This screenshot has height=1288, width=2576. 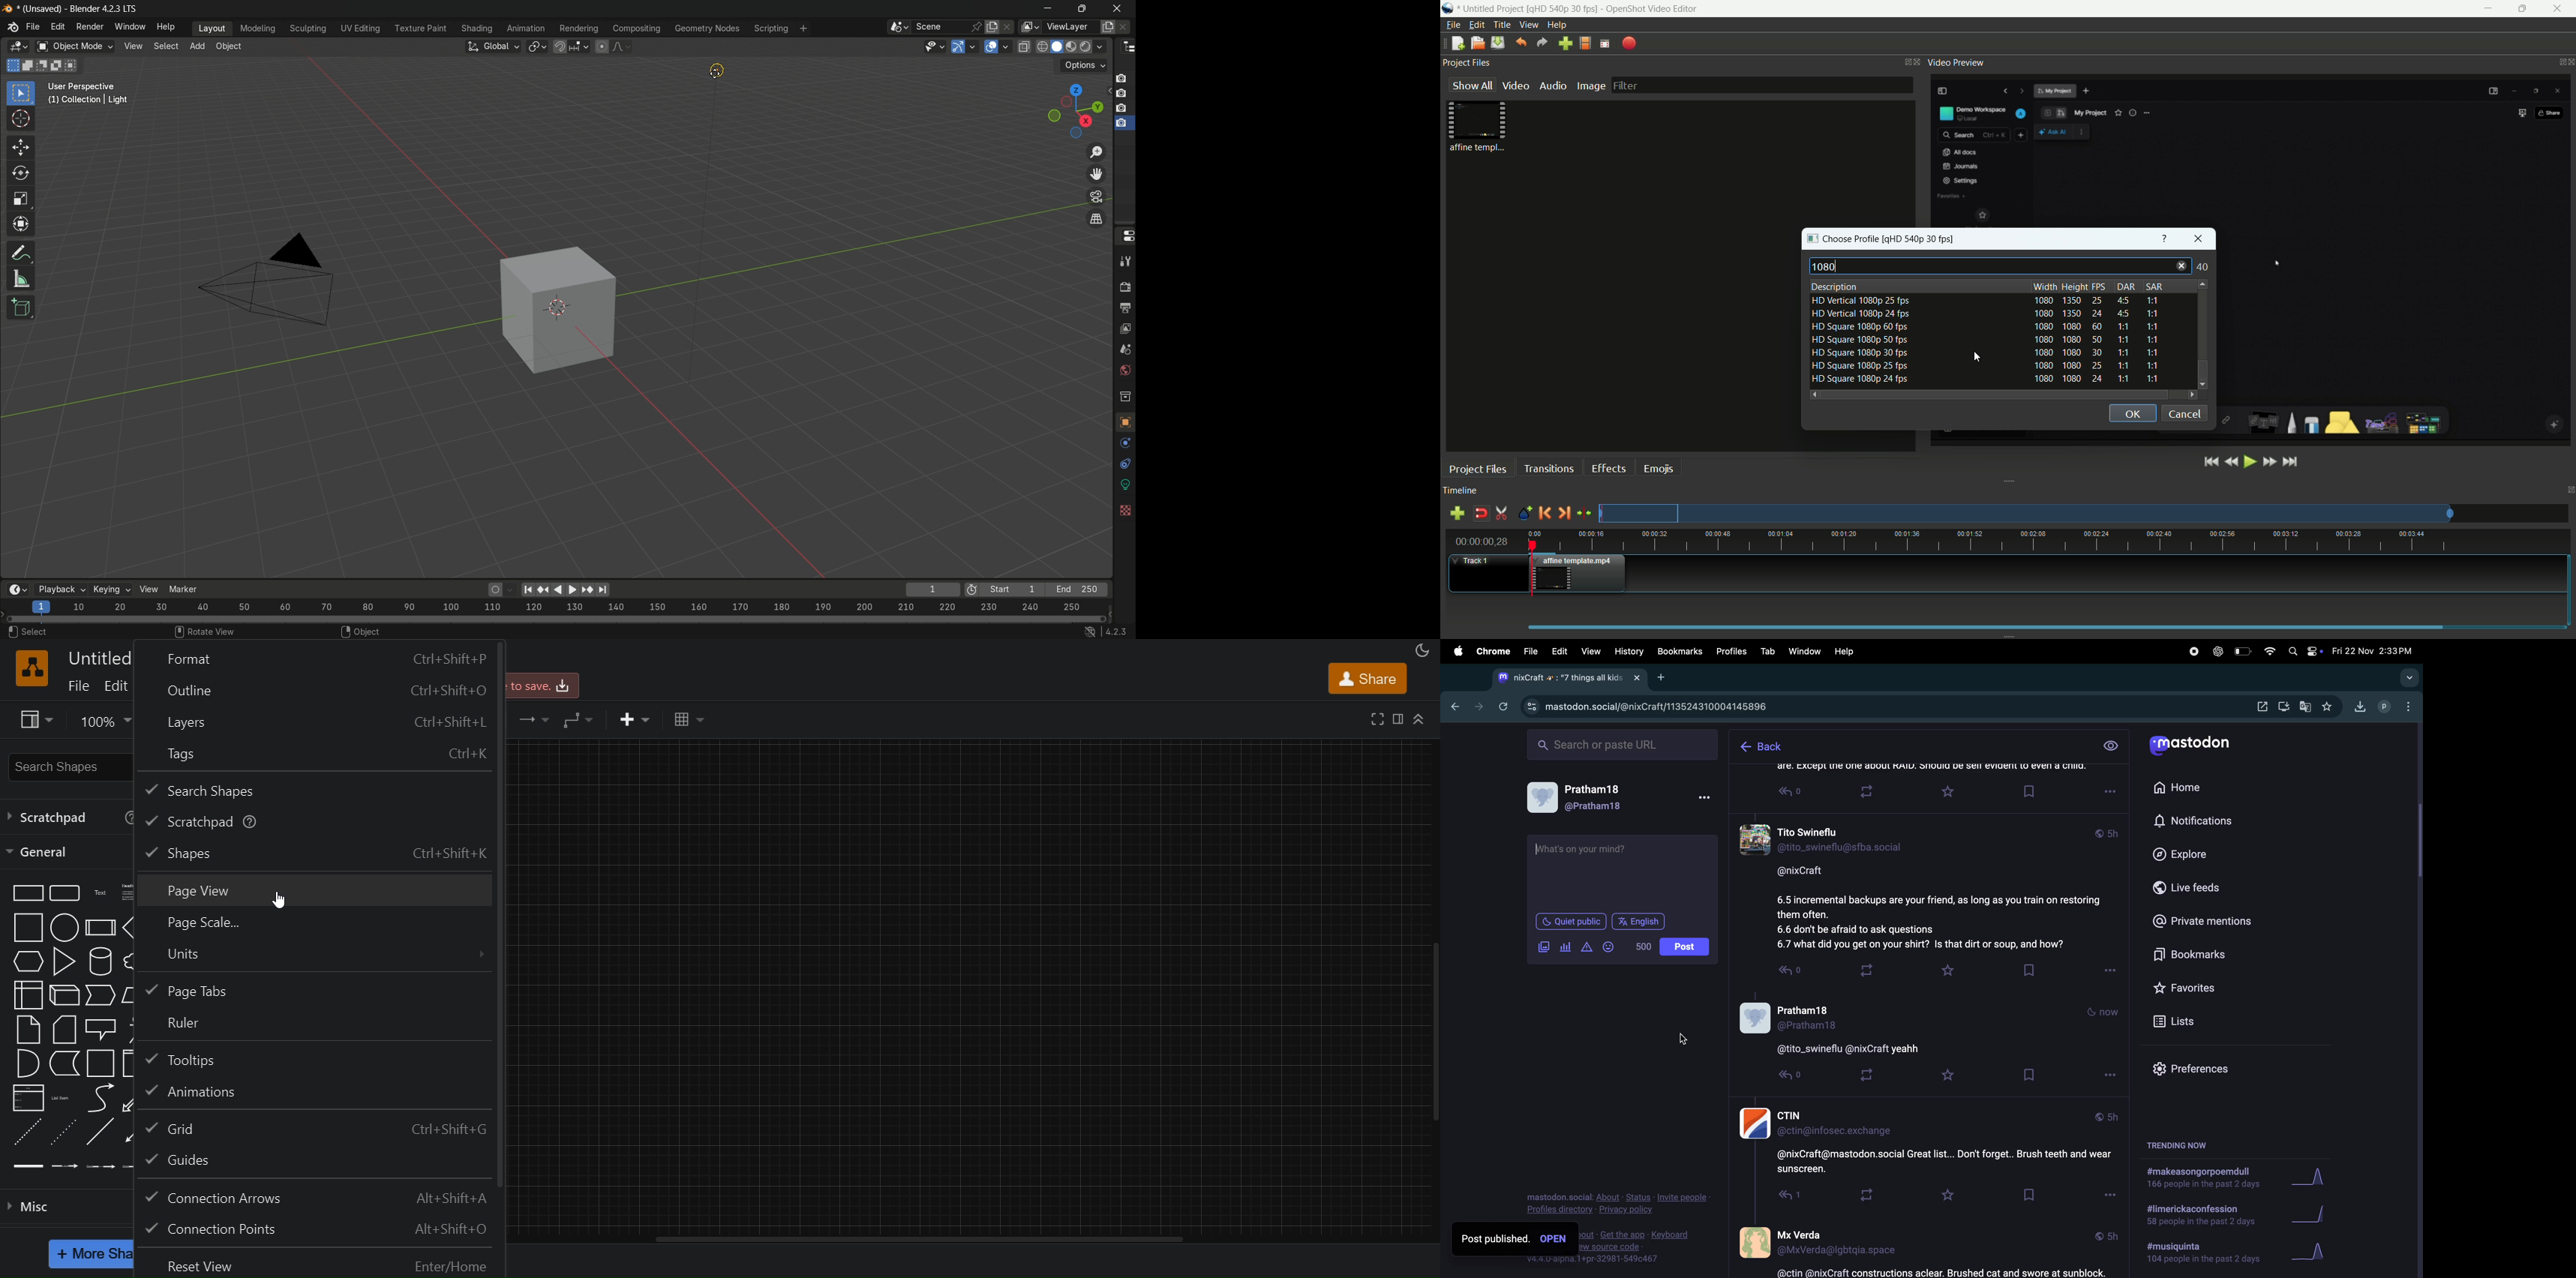 What do you see at coordinates (1585, 947) in the screenshot?
I see `add content waning` at bounding box center [1585, 947].